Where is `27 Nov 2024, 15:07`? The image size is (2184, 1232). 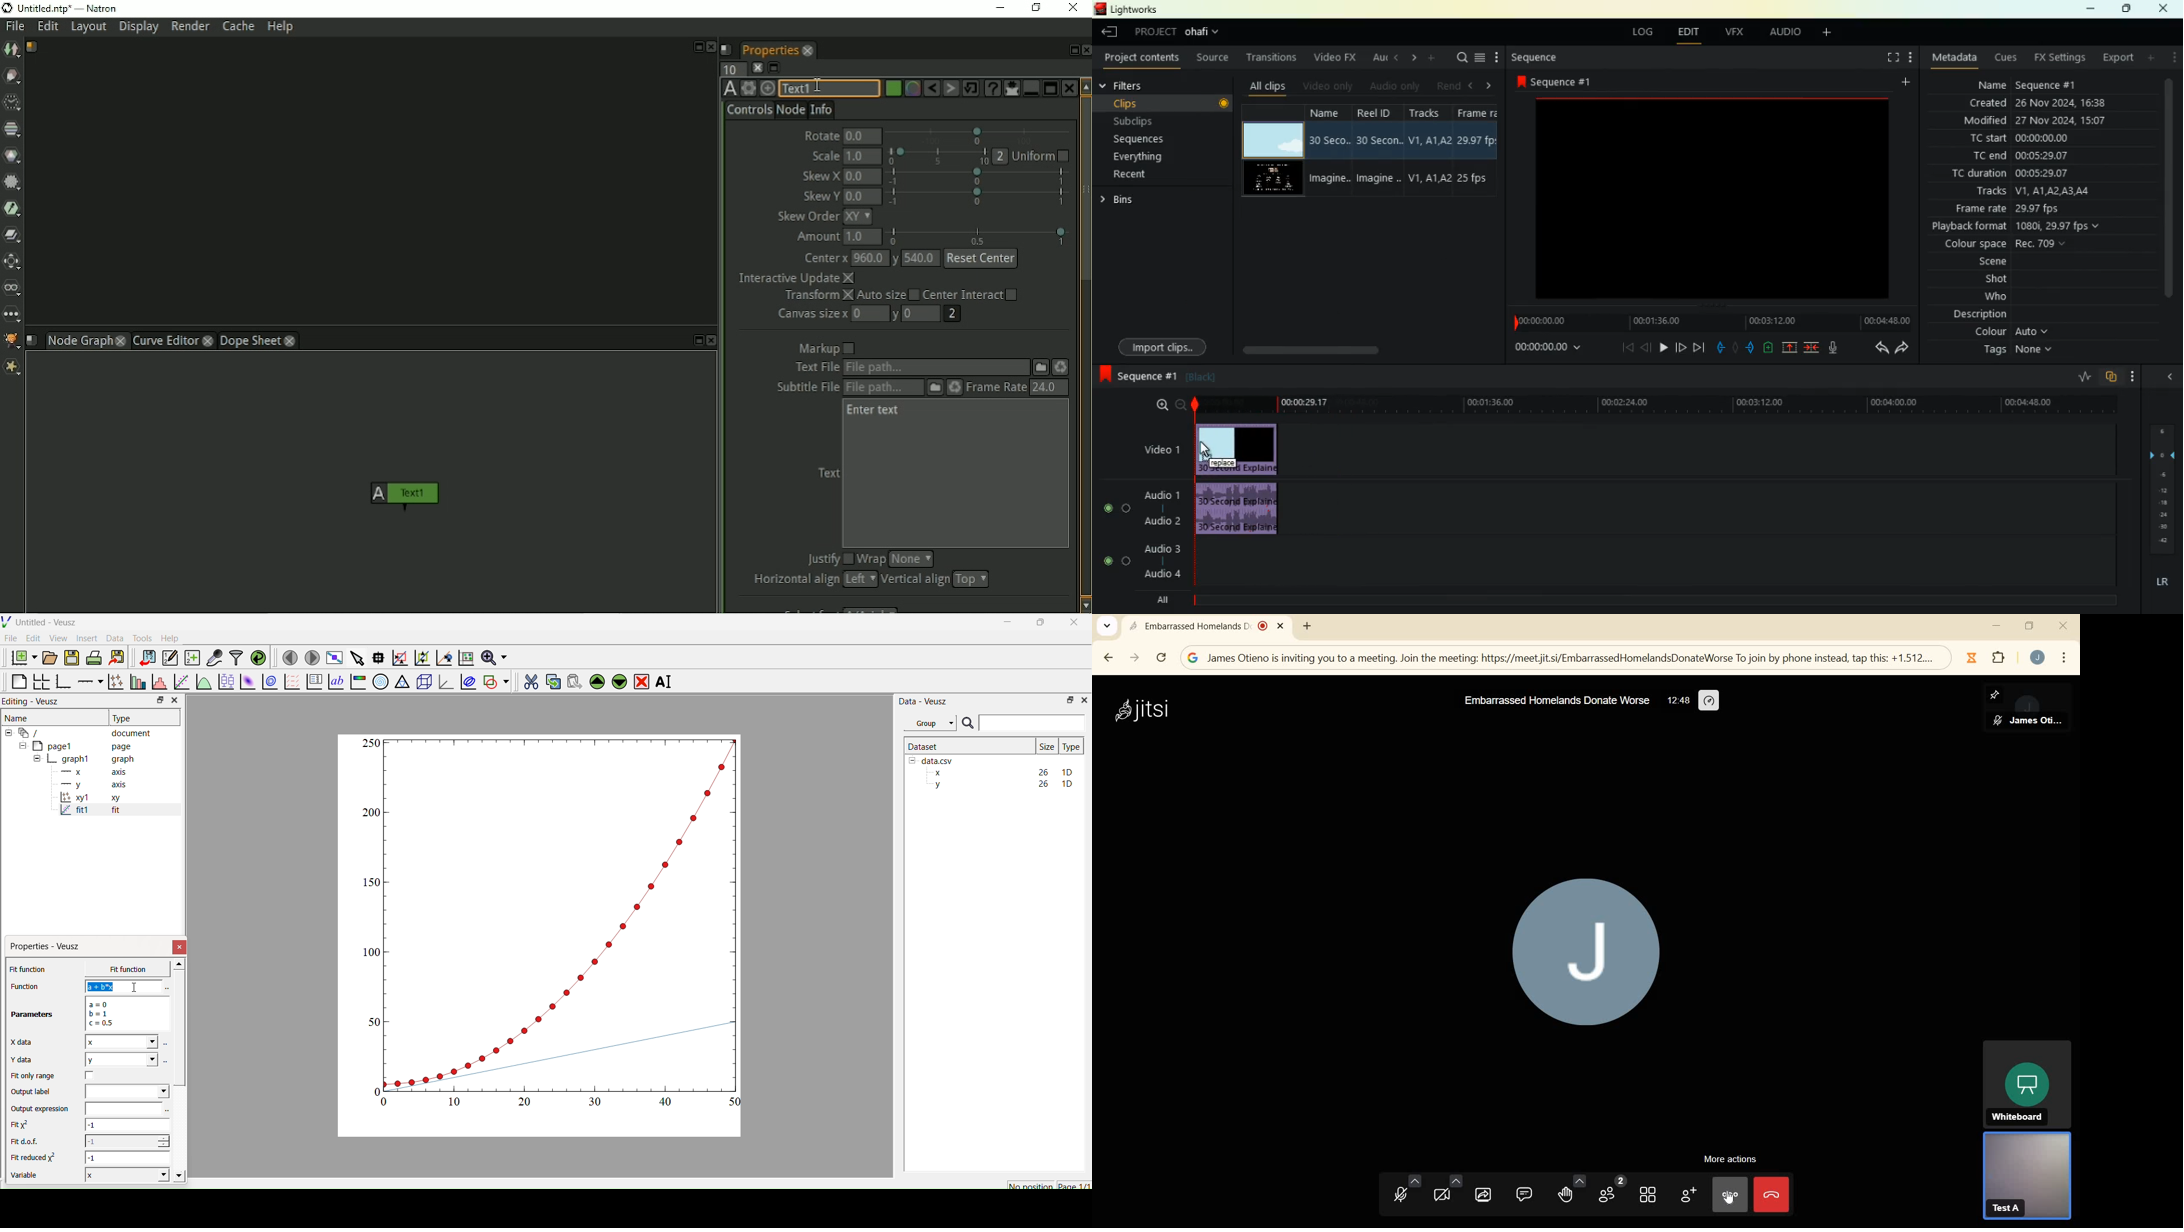 27 Nov 2024, 15:07 is located at coordinates (2067, 120).